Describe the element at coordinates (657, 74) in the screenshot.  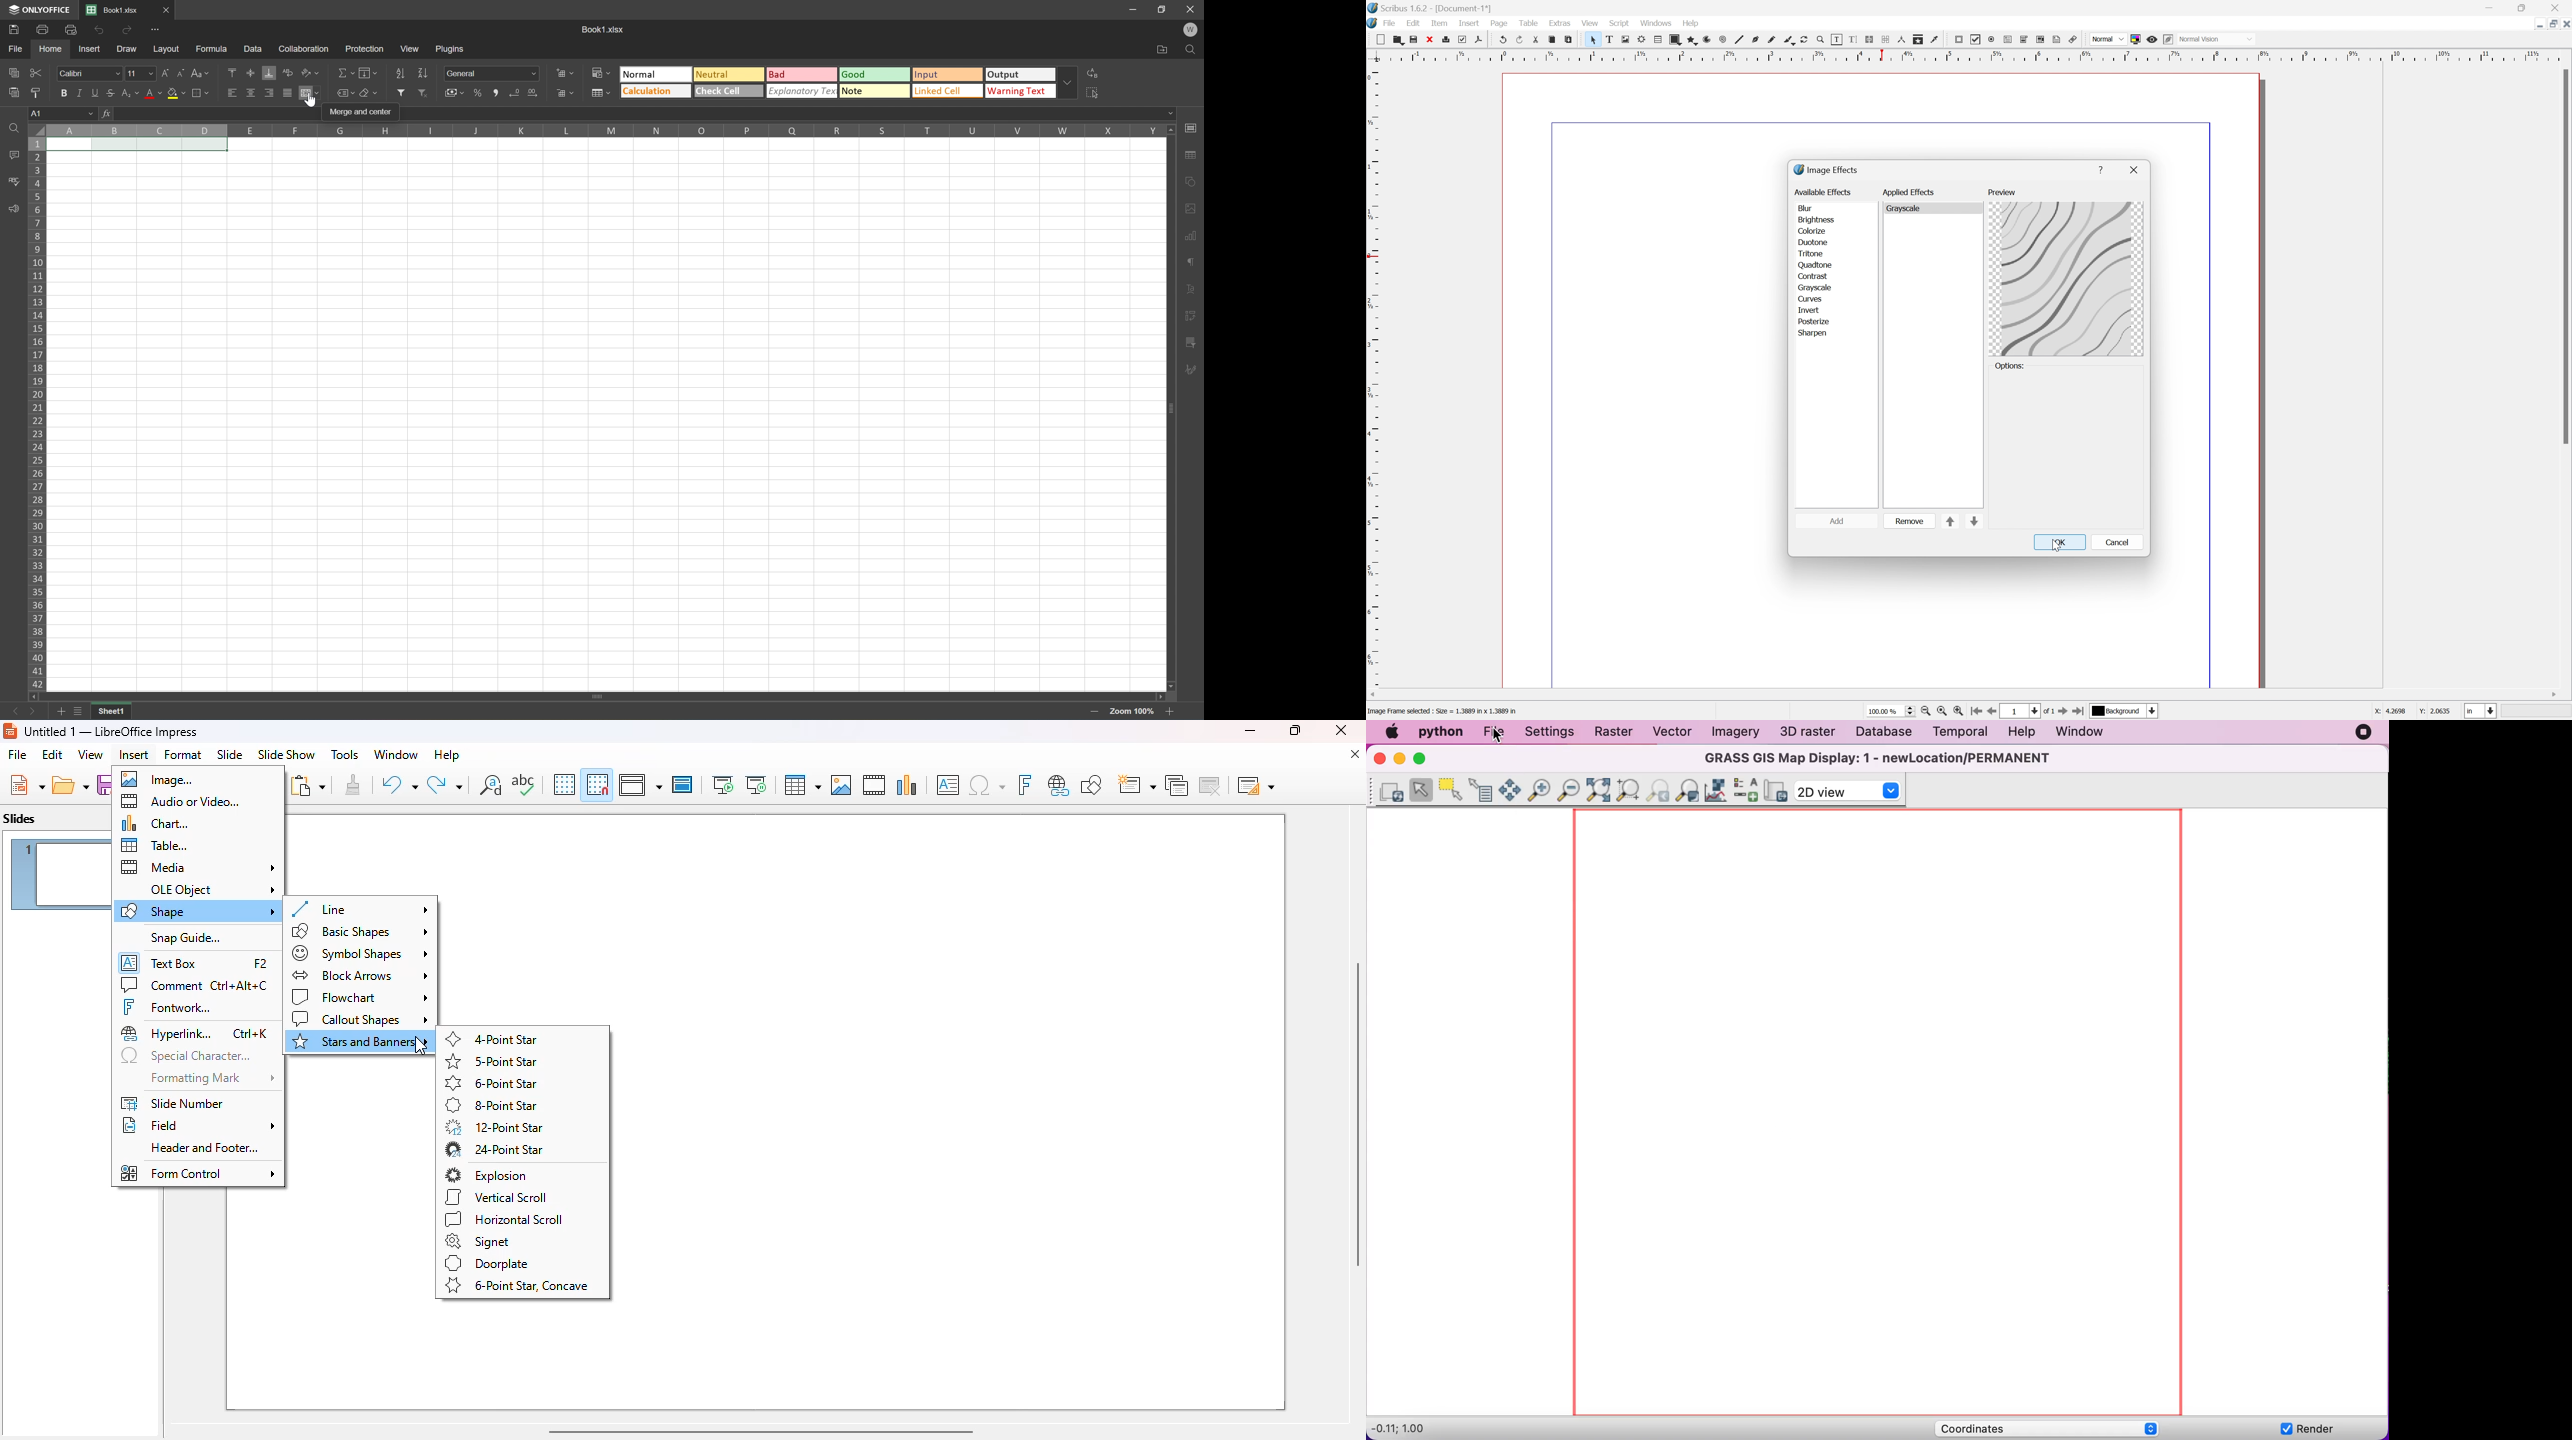
I see `Normal` at that location.